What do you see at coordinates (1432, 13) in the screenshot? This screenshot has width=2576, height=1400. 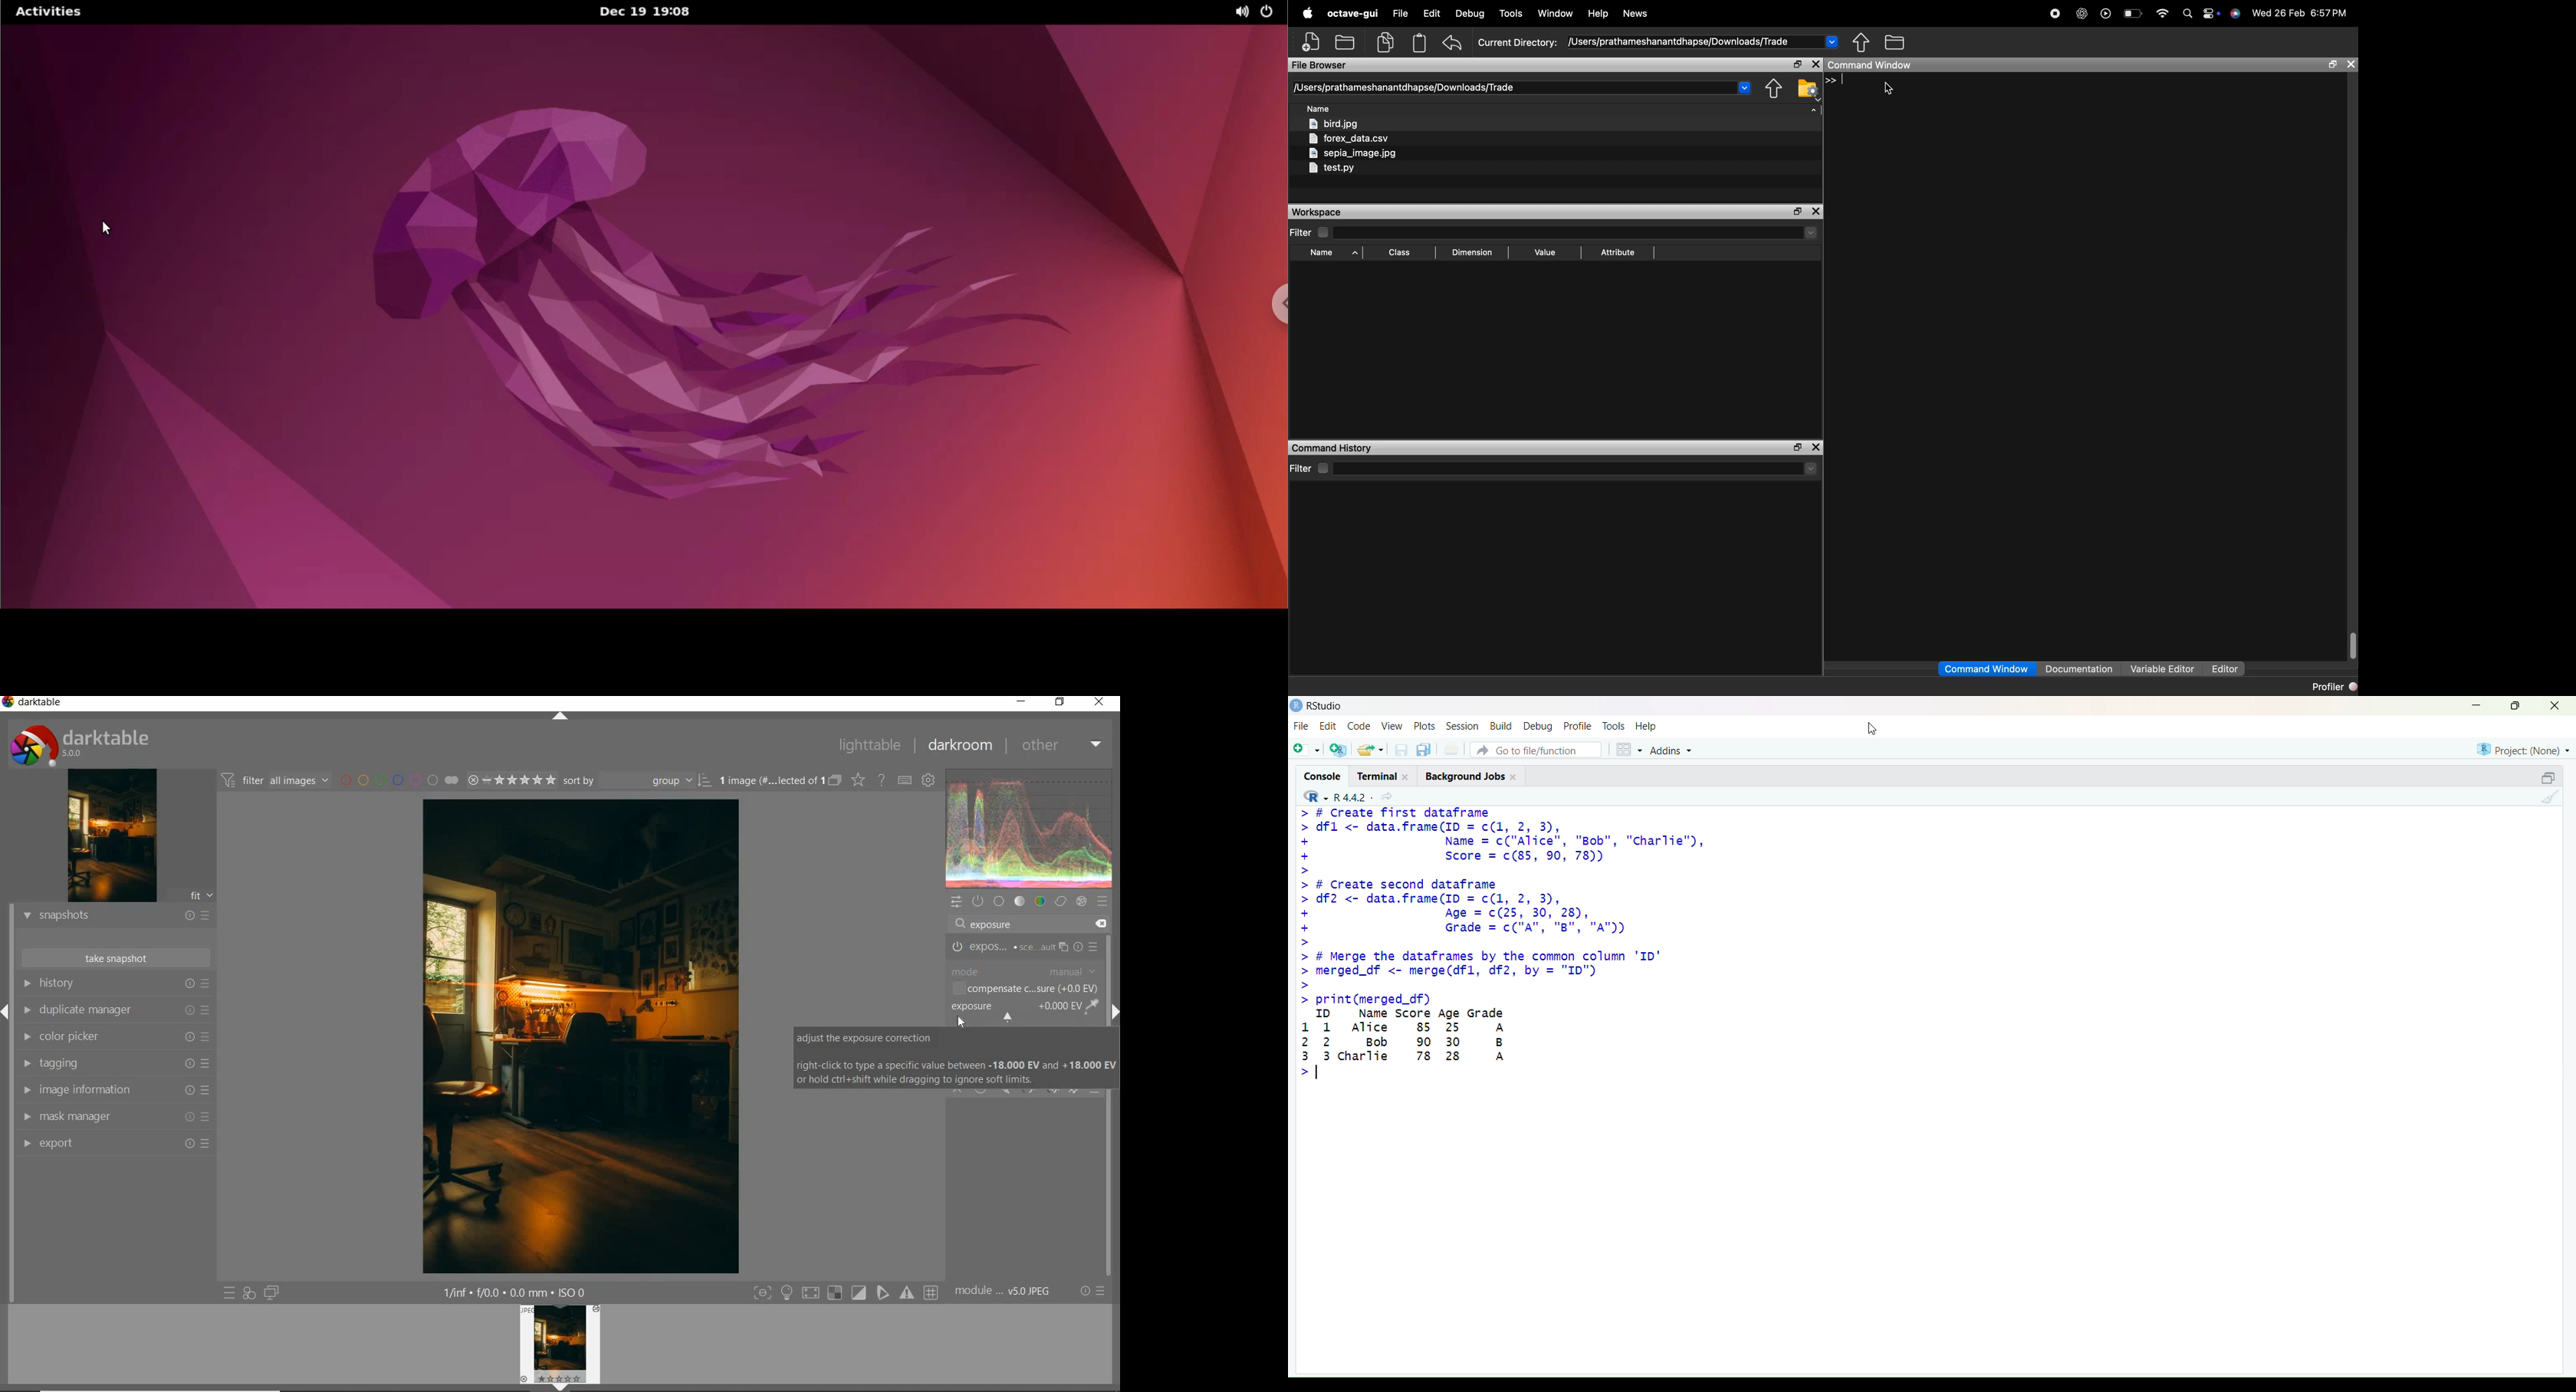 I see `edit` at bounding box center [1432, 13].